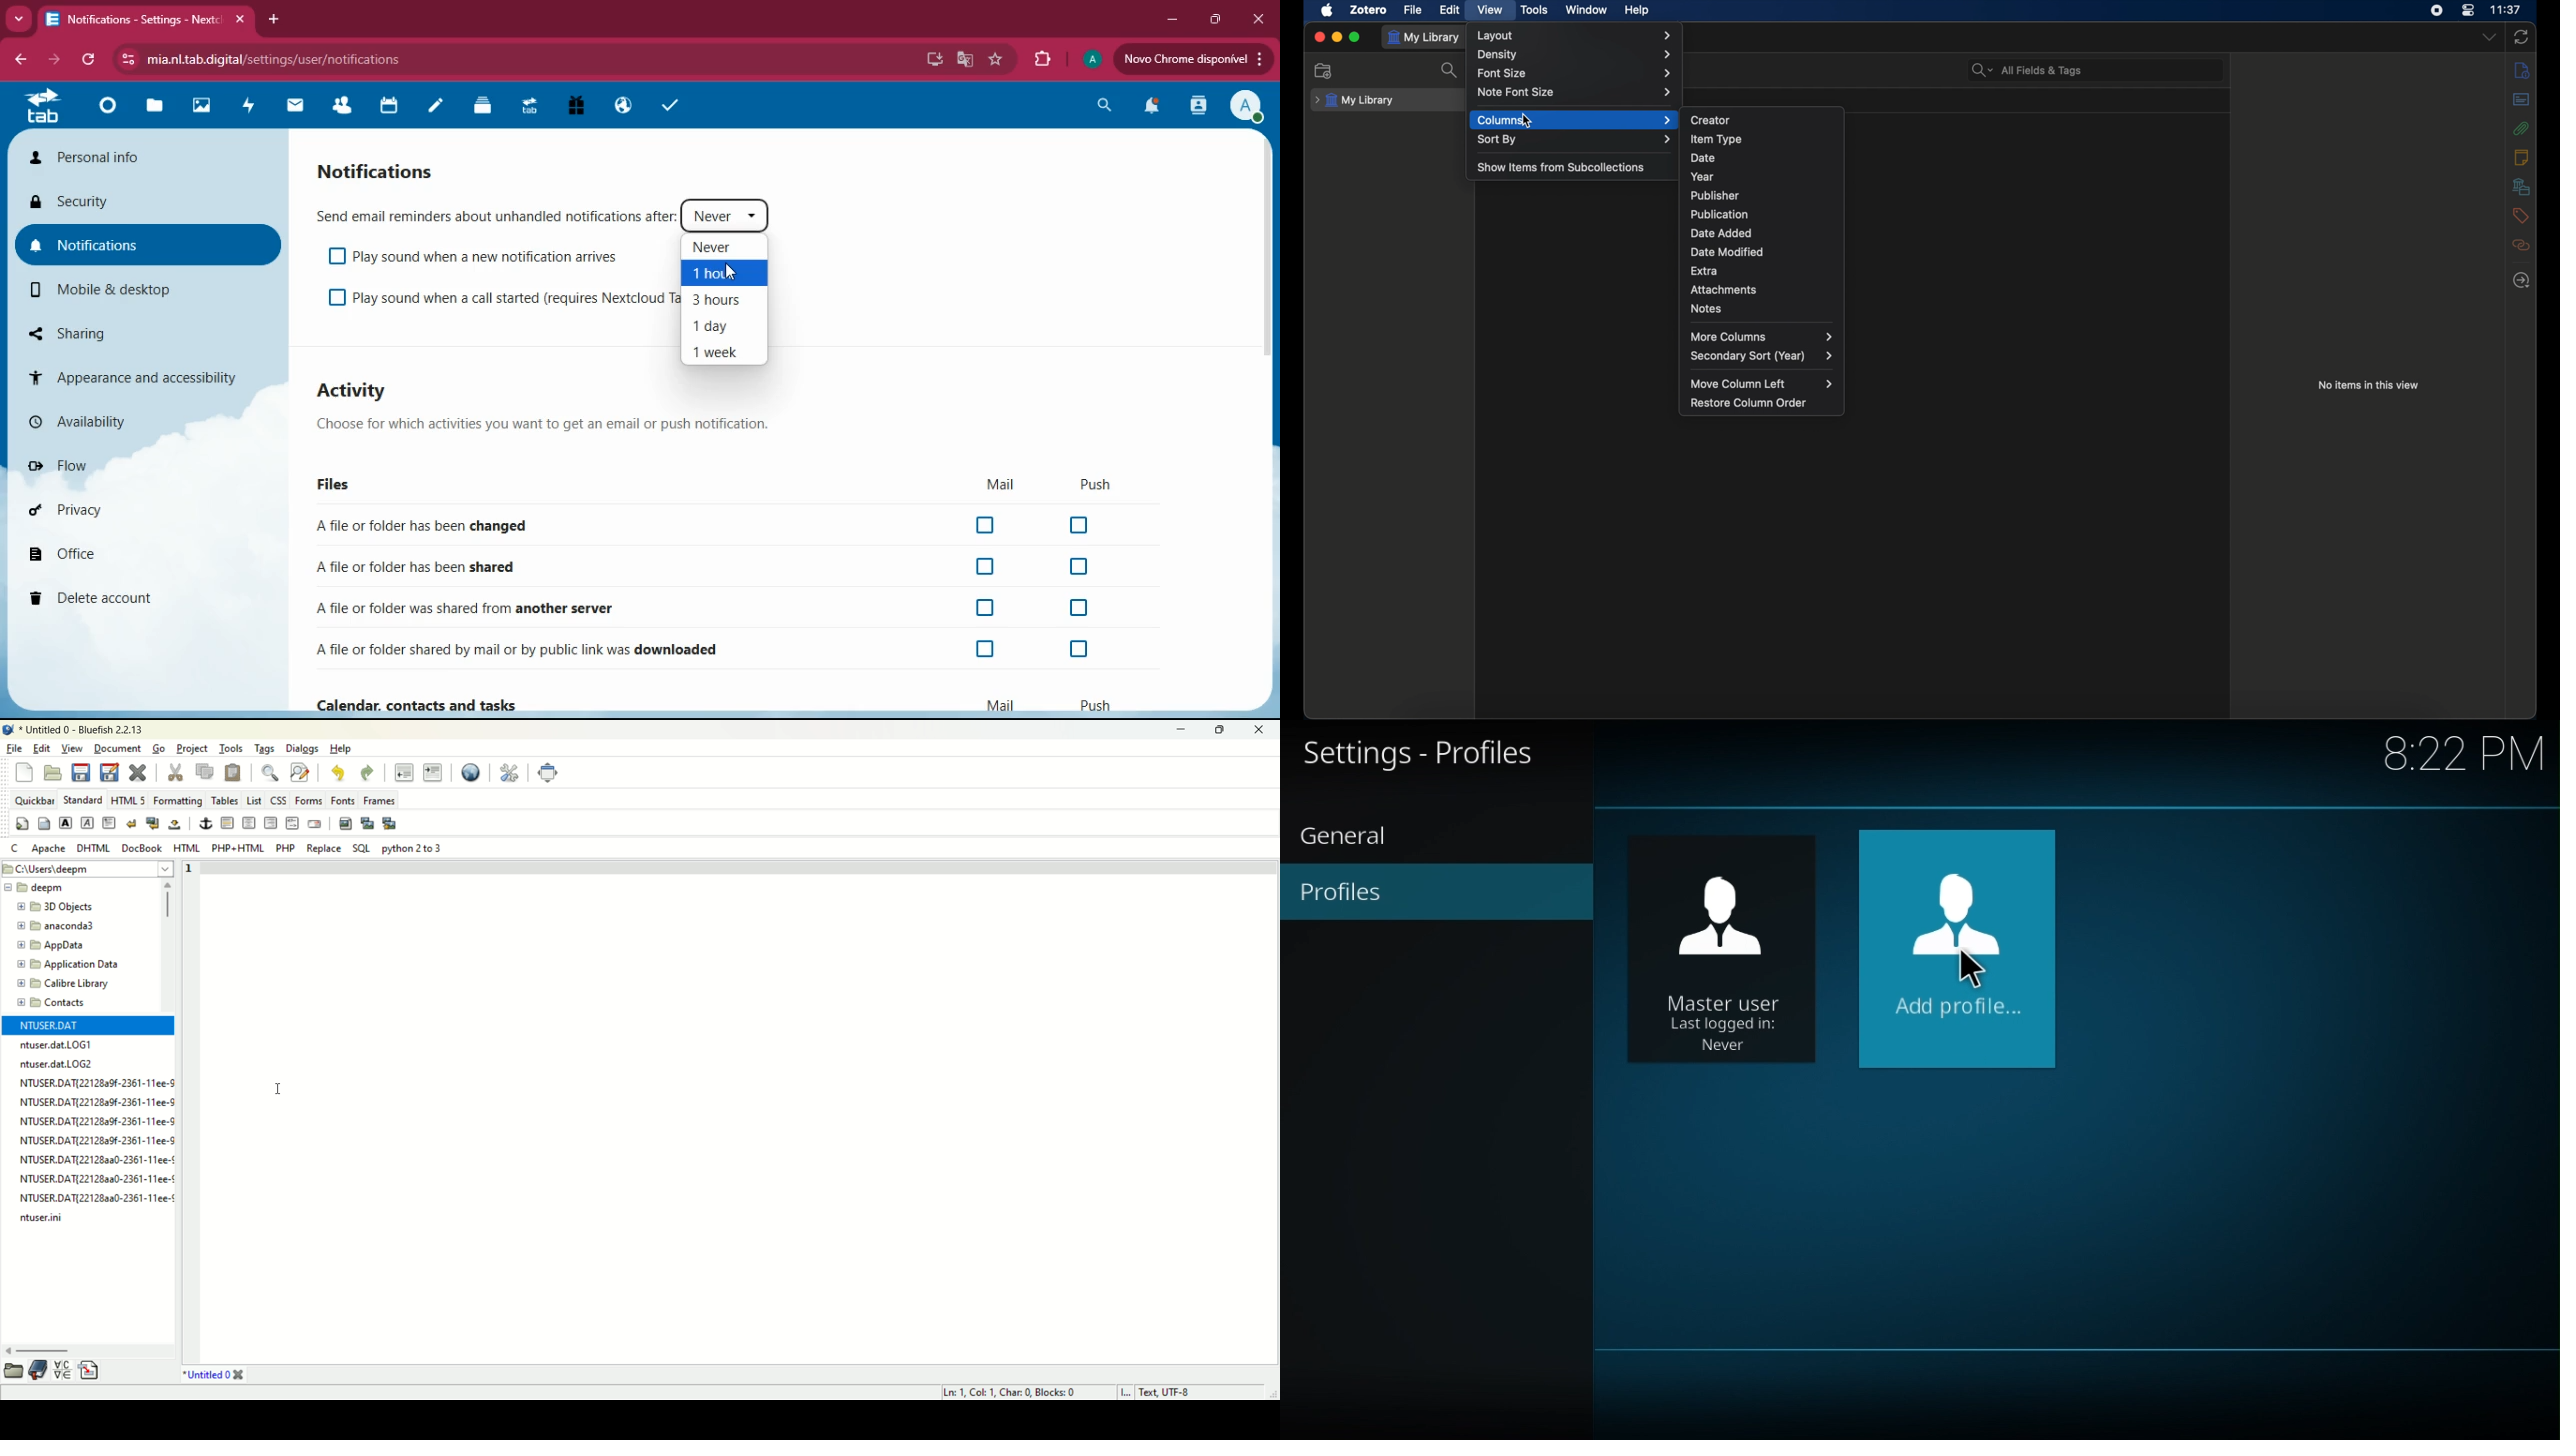  I want to click on publisher, so click(1715, 196).